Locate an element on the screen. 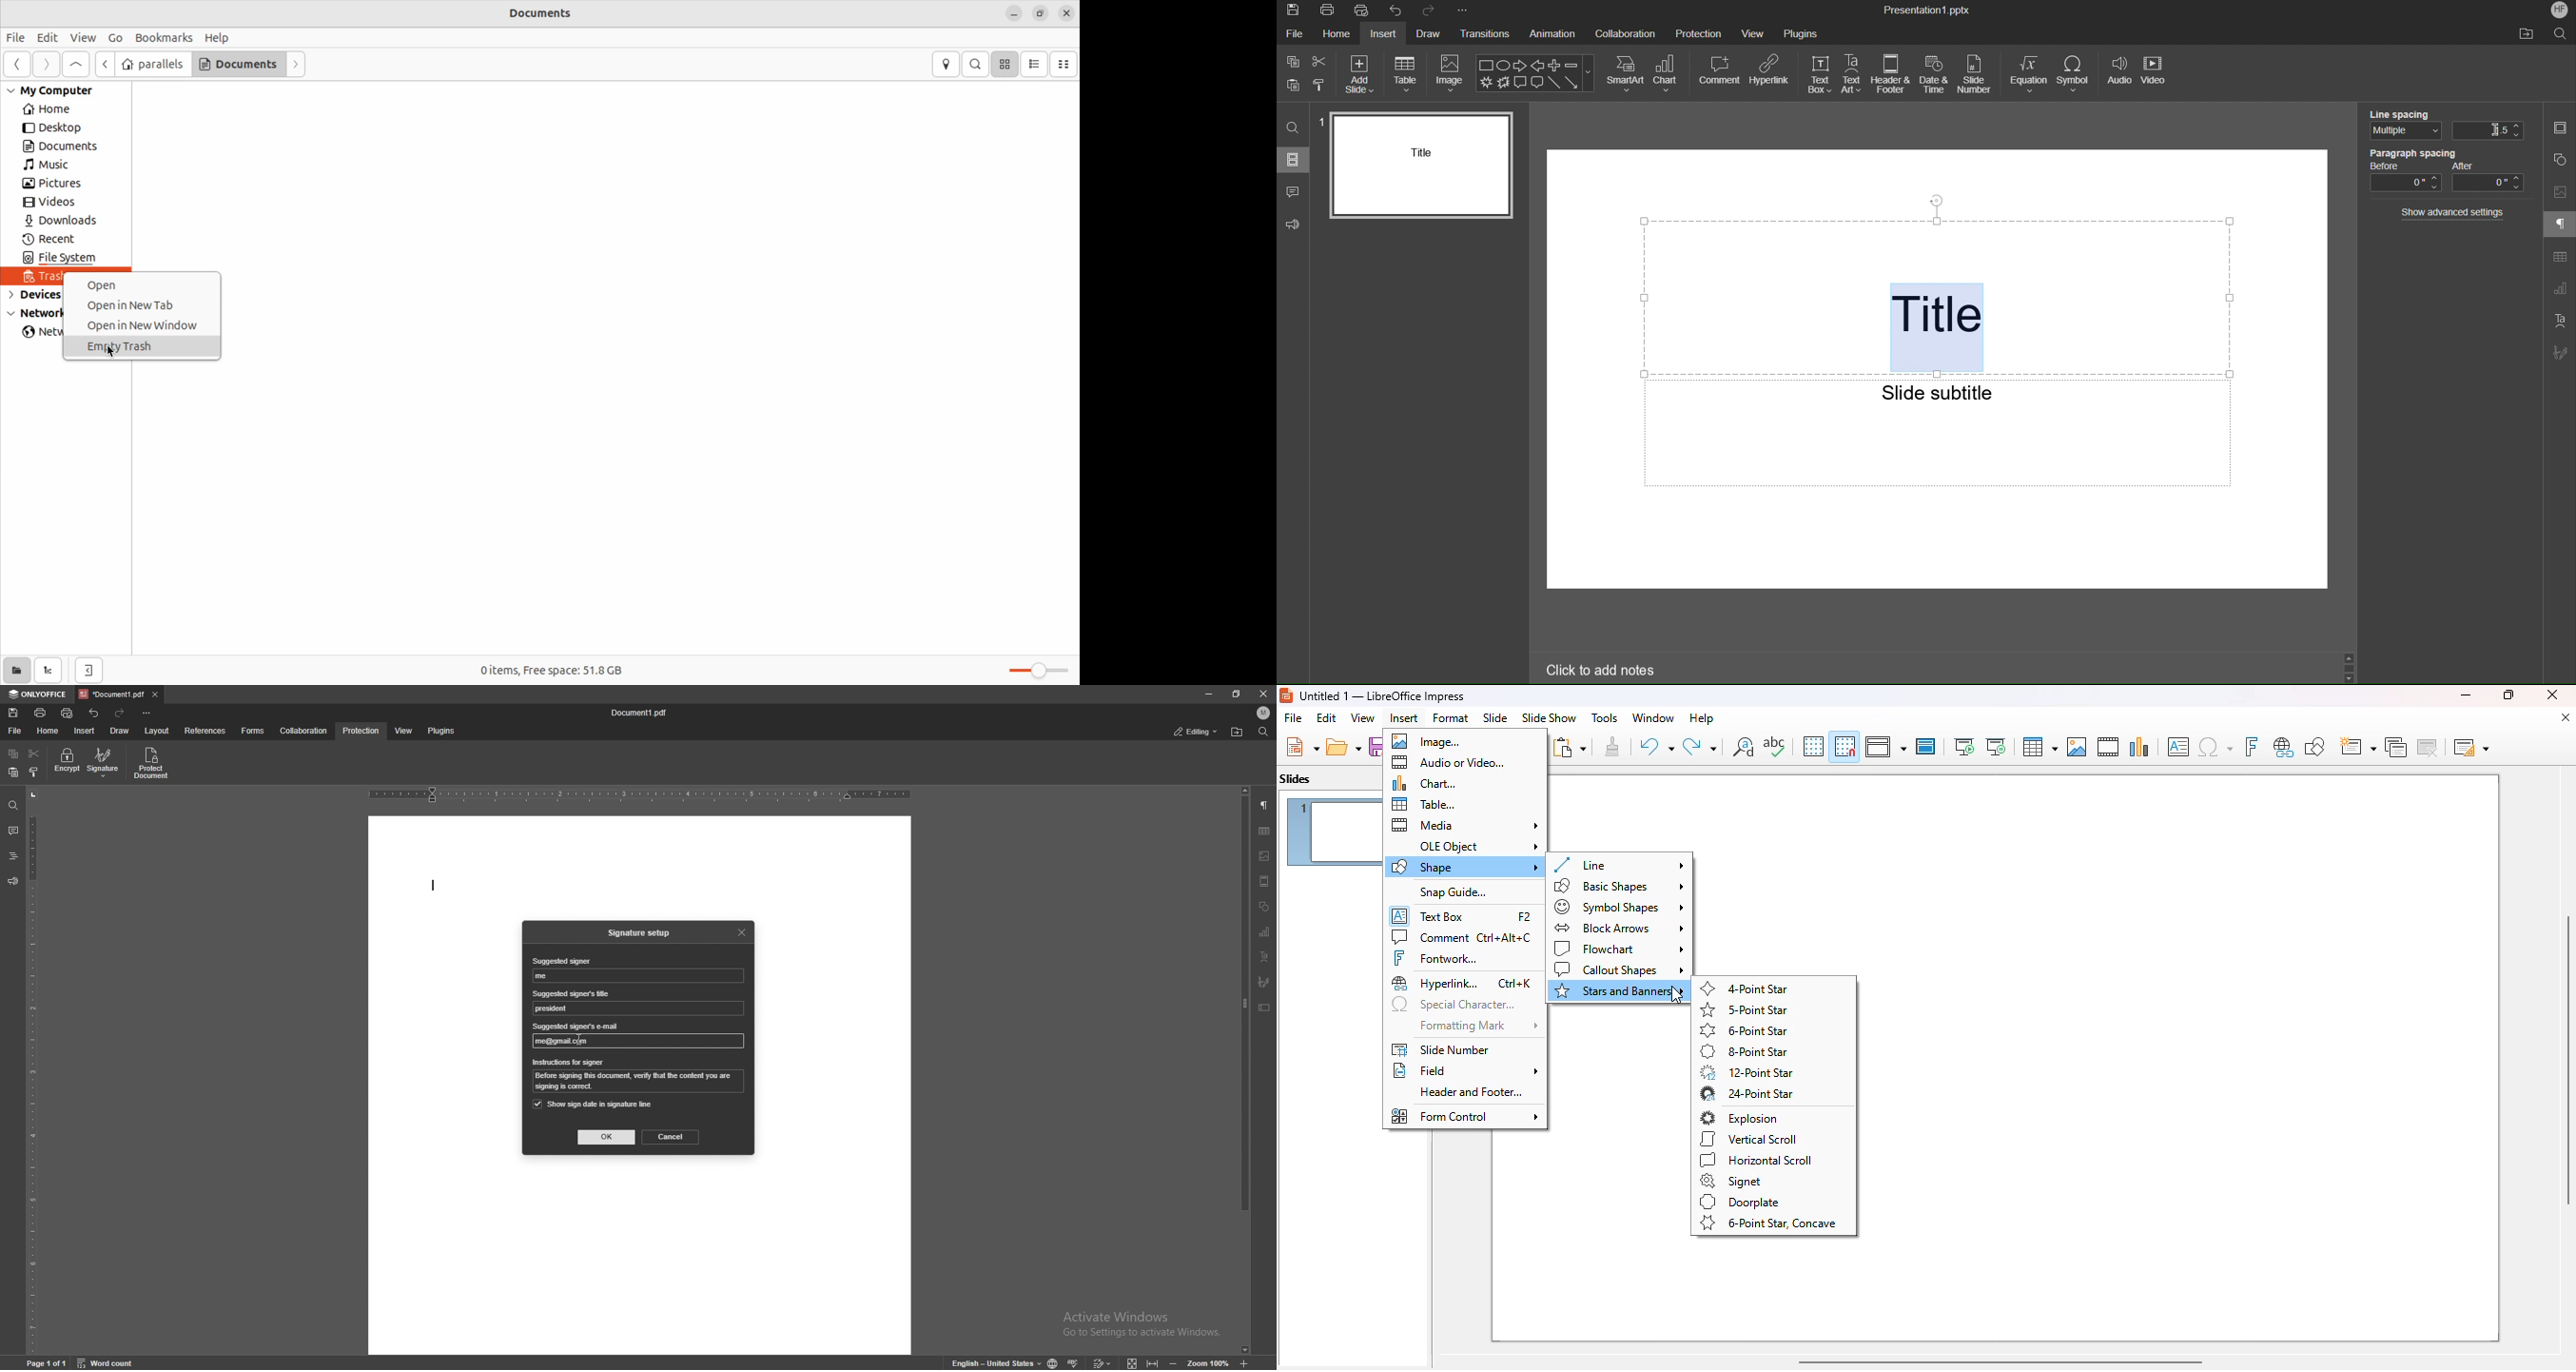  Slides is located at coordinates (1293, 159).